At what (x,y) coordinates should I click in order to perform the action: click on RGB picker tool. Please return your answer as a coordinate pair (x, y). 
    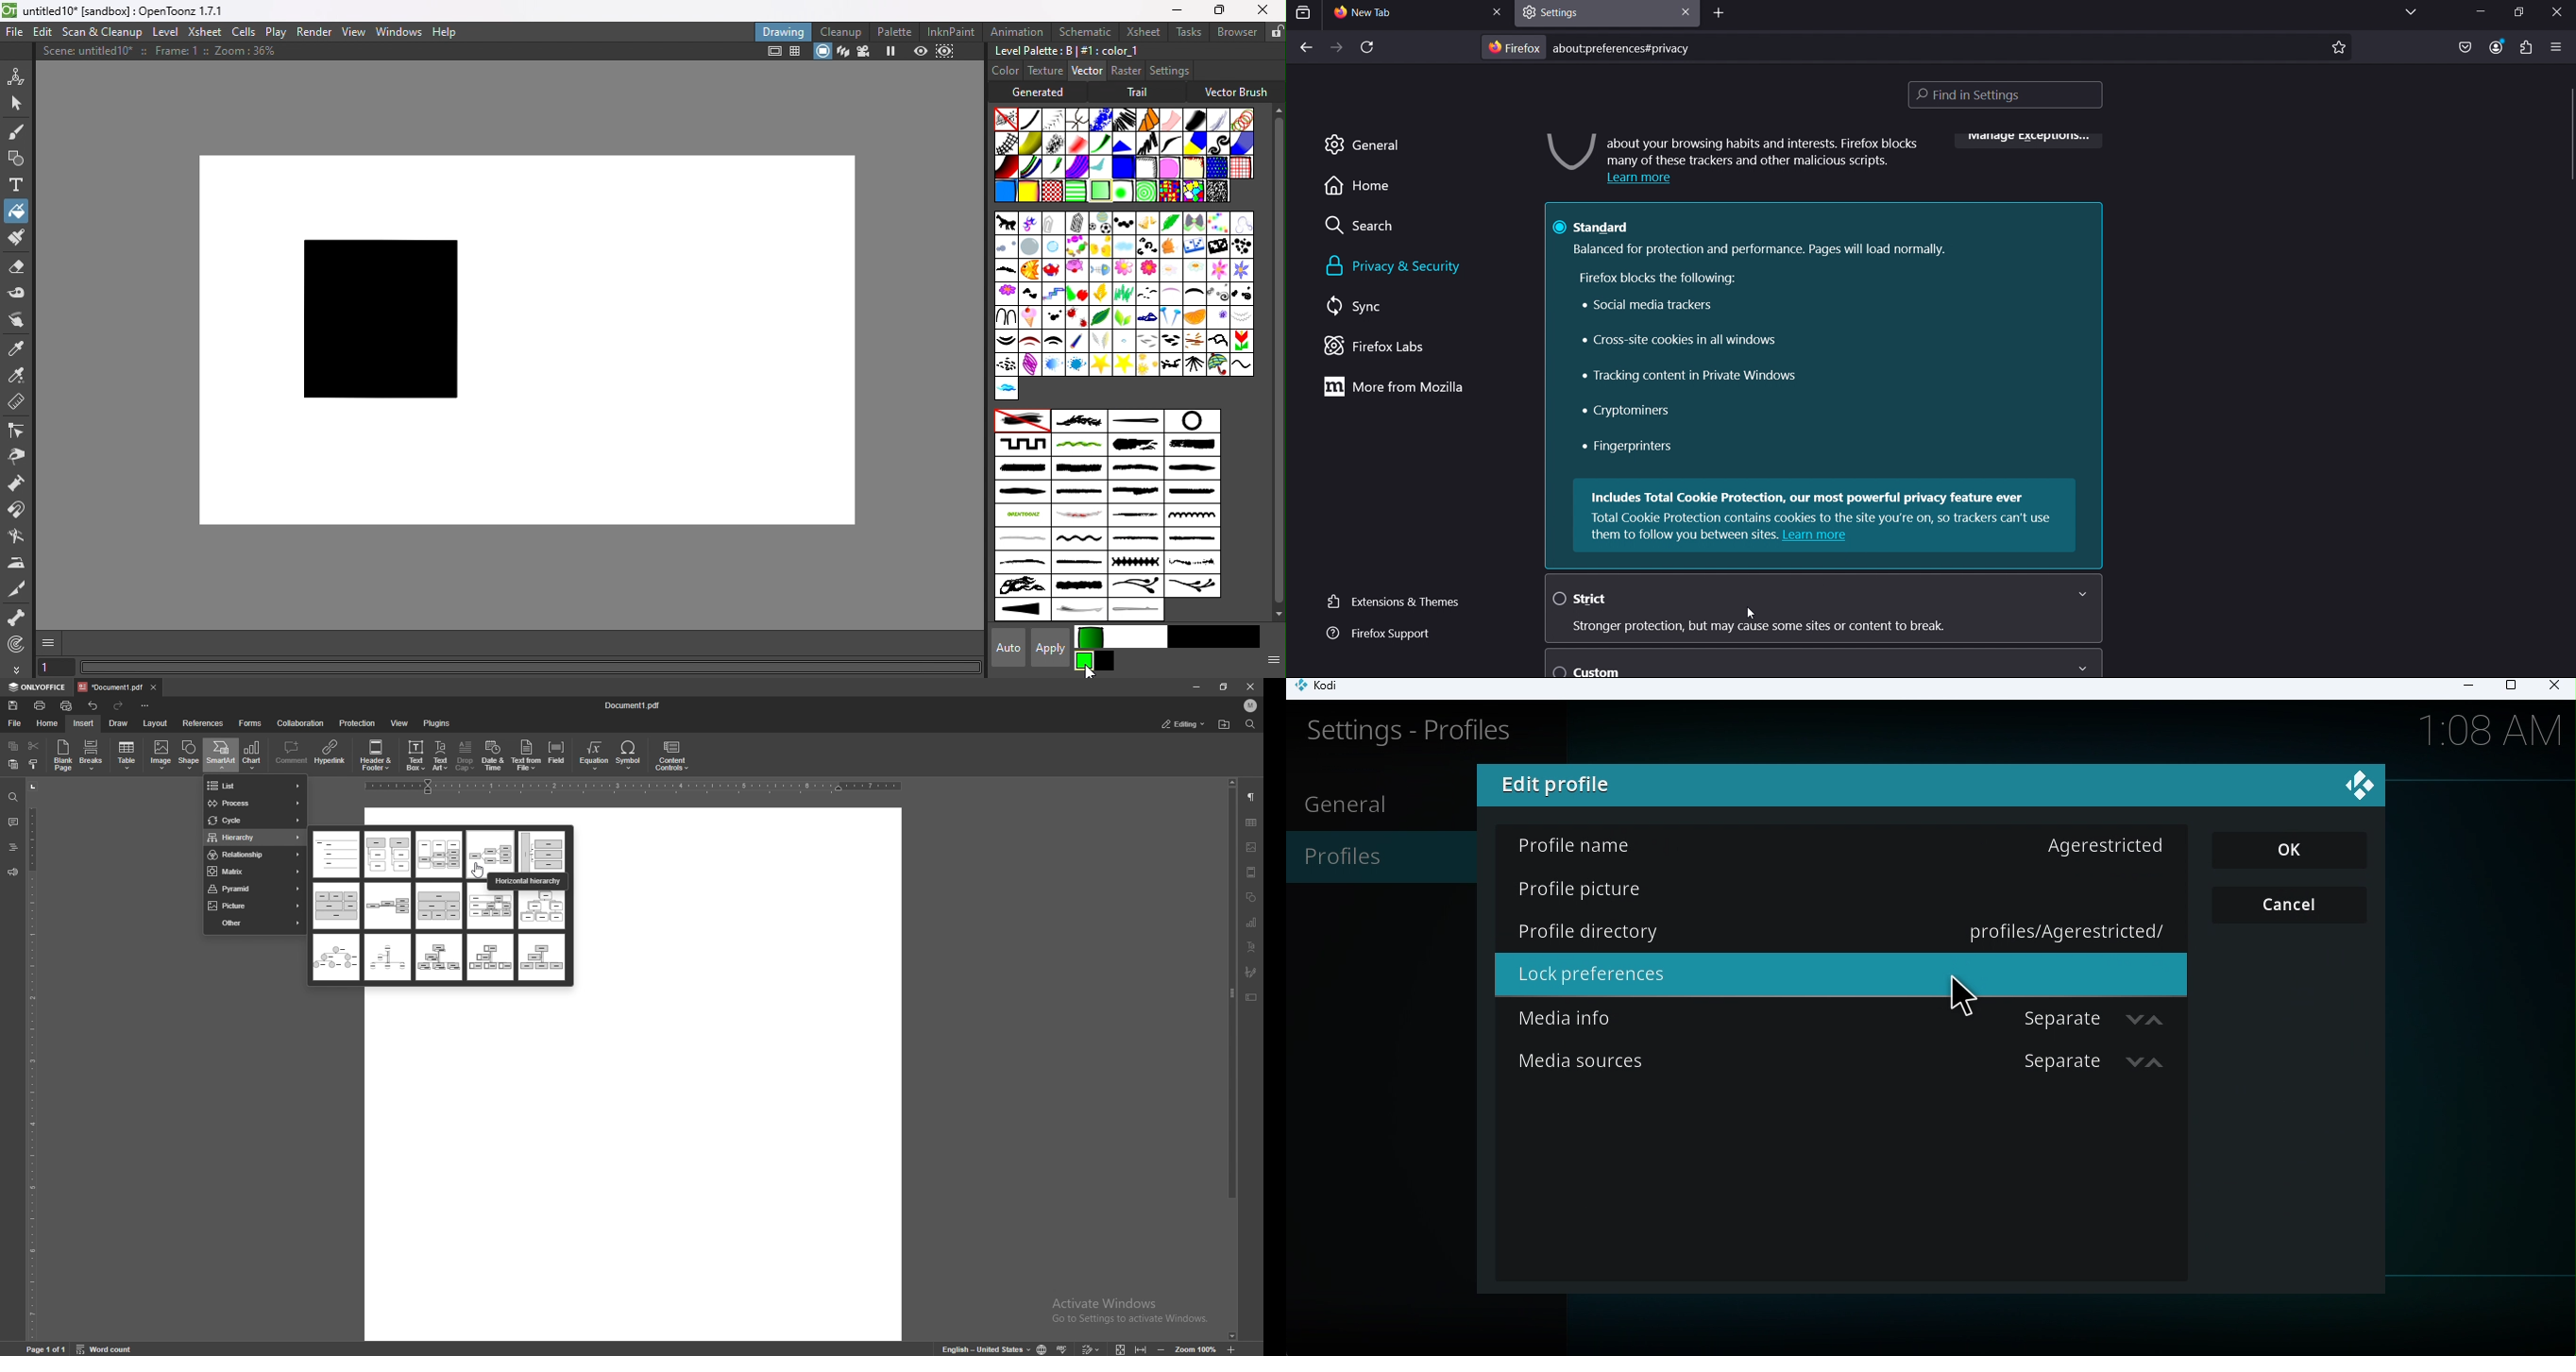
    Looking at the image, I should click on (17, 375).